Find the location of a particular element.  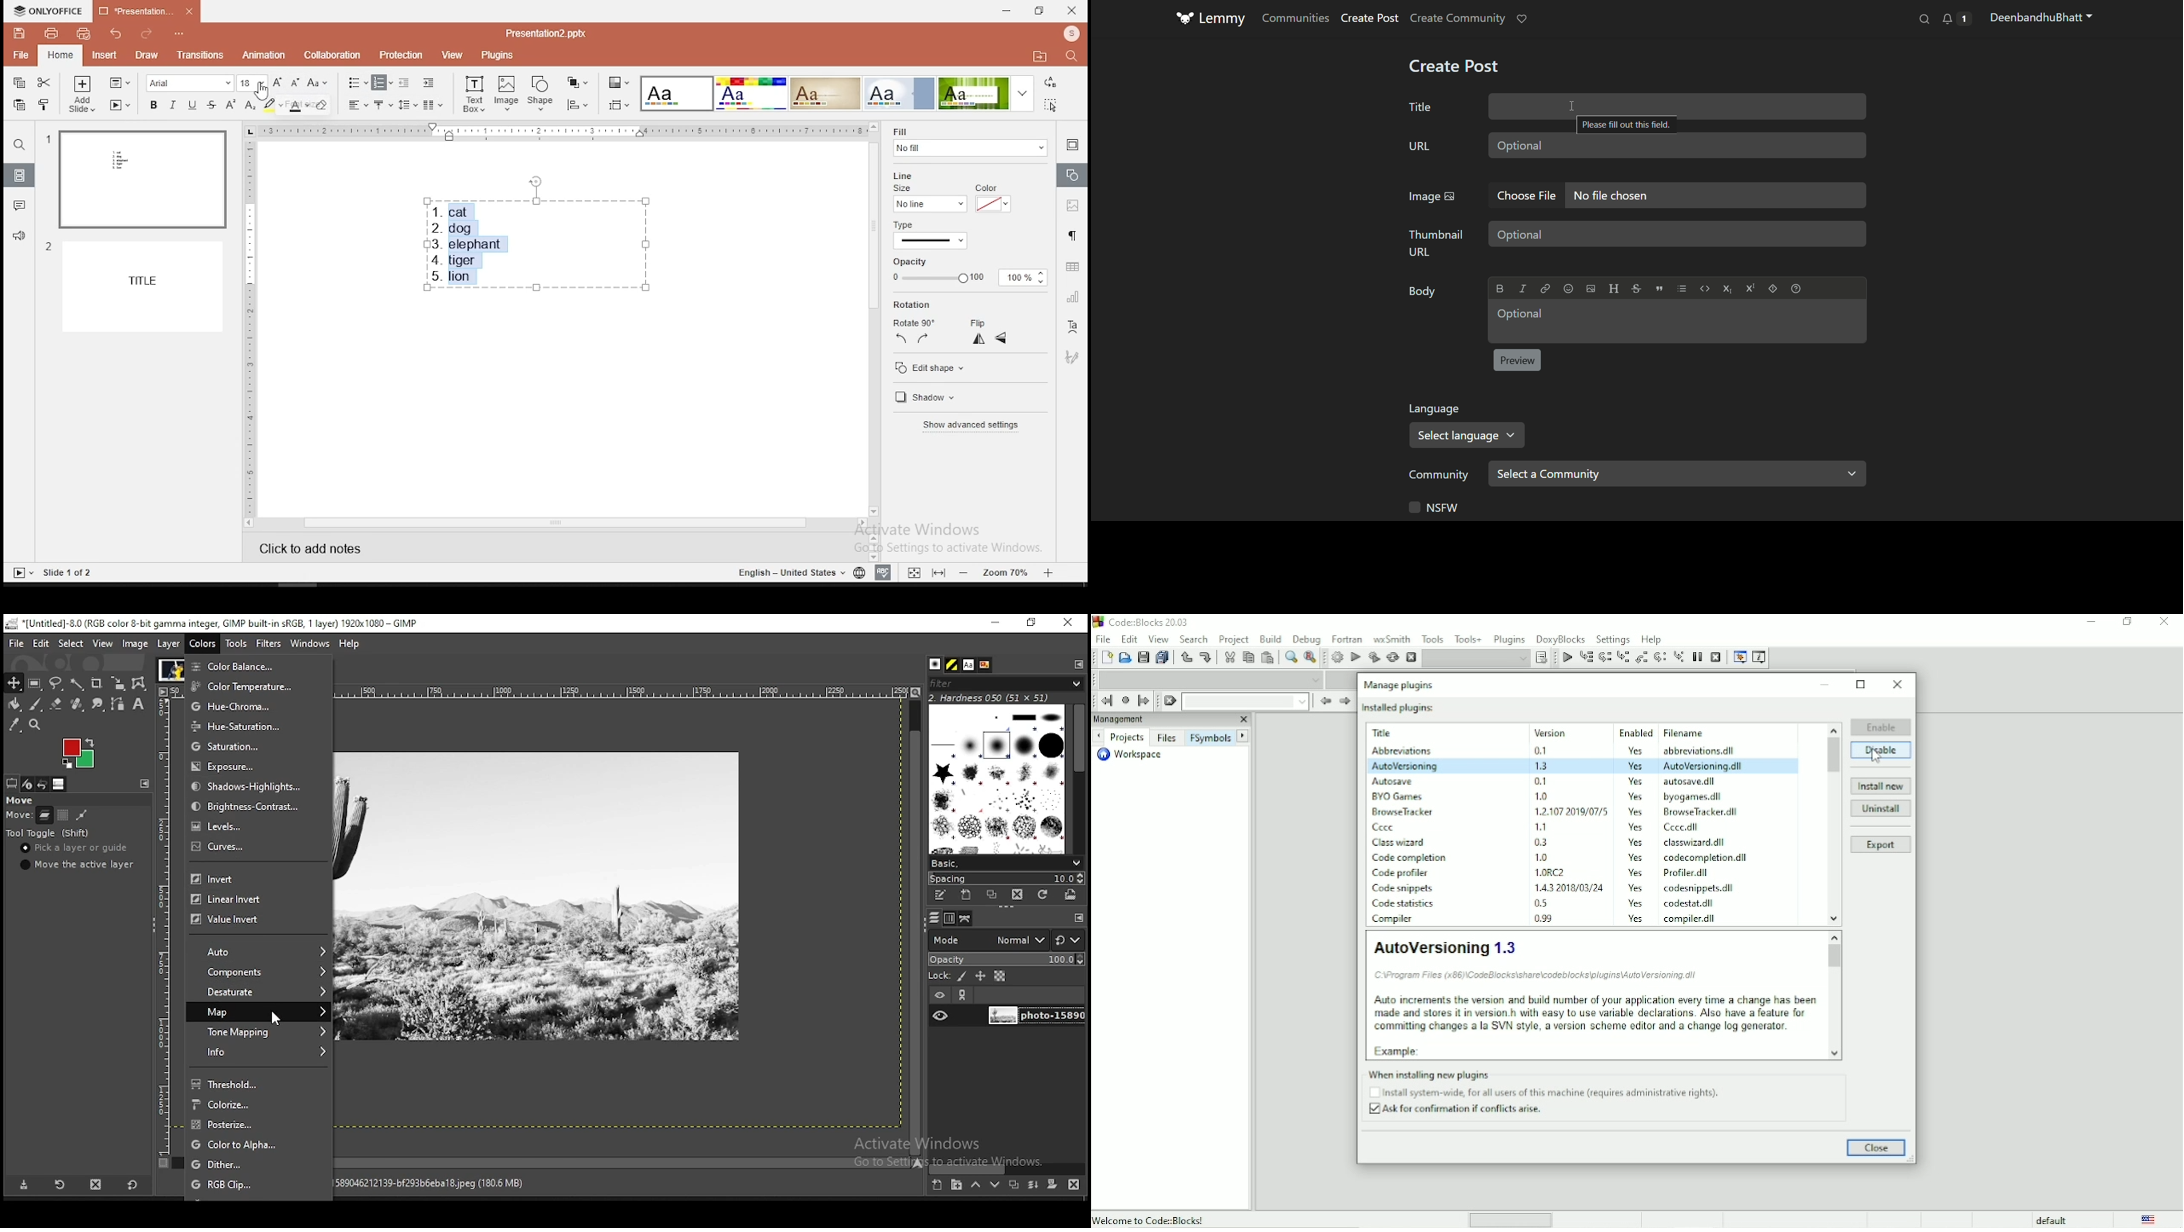

strikethrough is located at coordinates (211, 104).